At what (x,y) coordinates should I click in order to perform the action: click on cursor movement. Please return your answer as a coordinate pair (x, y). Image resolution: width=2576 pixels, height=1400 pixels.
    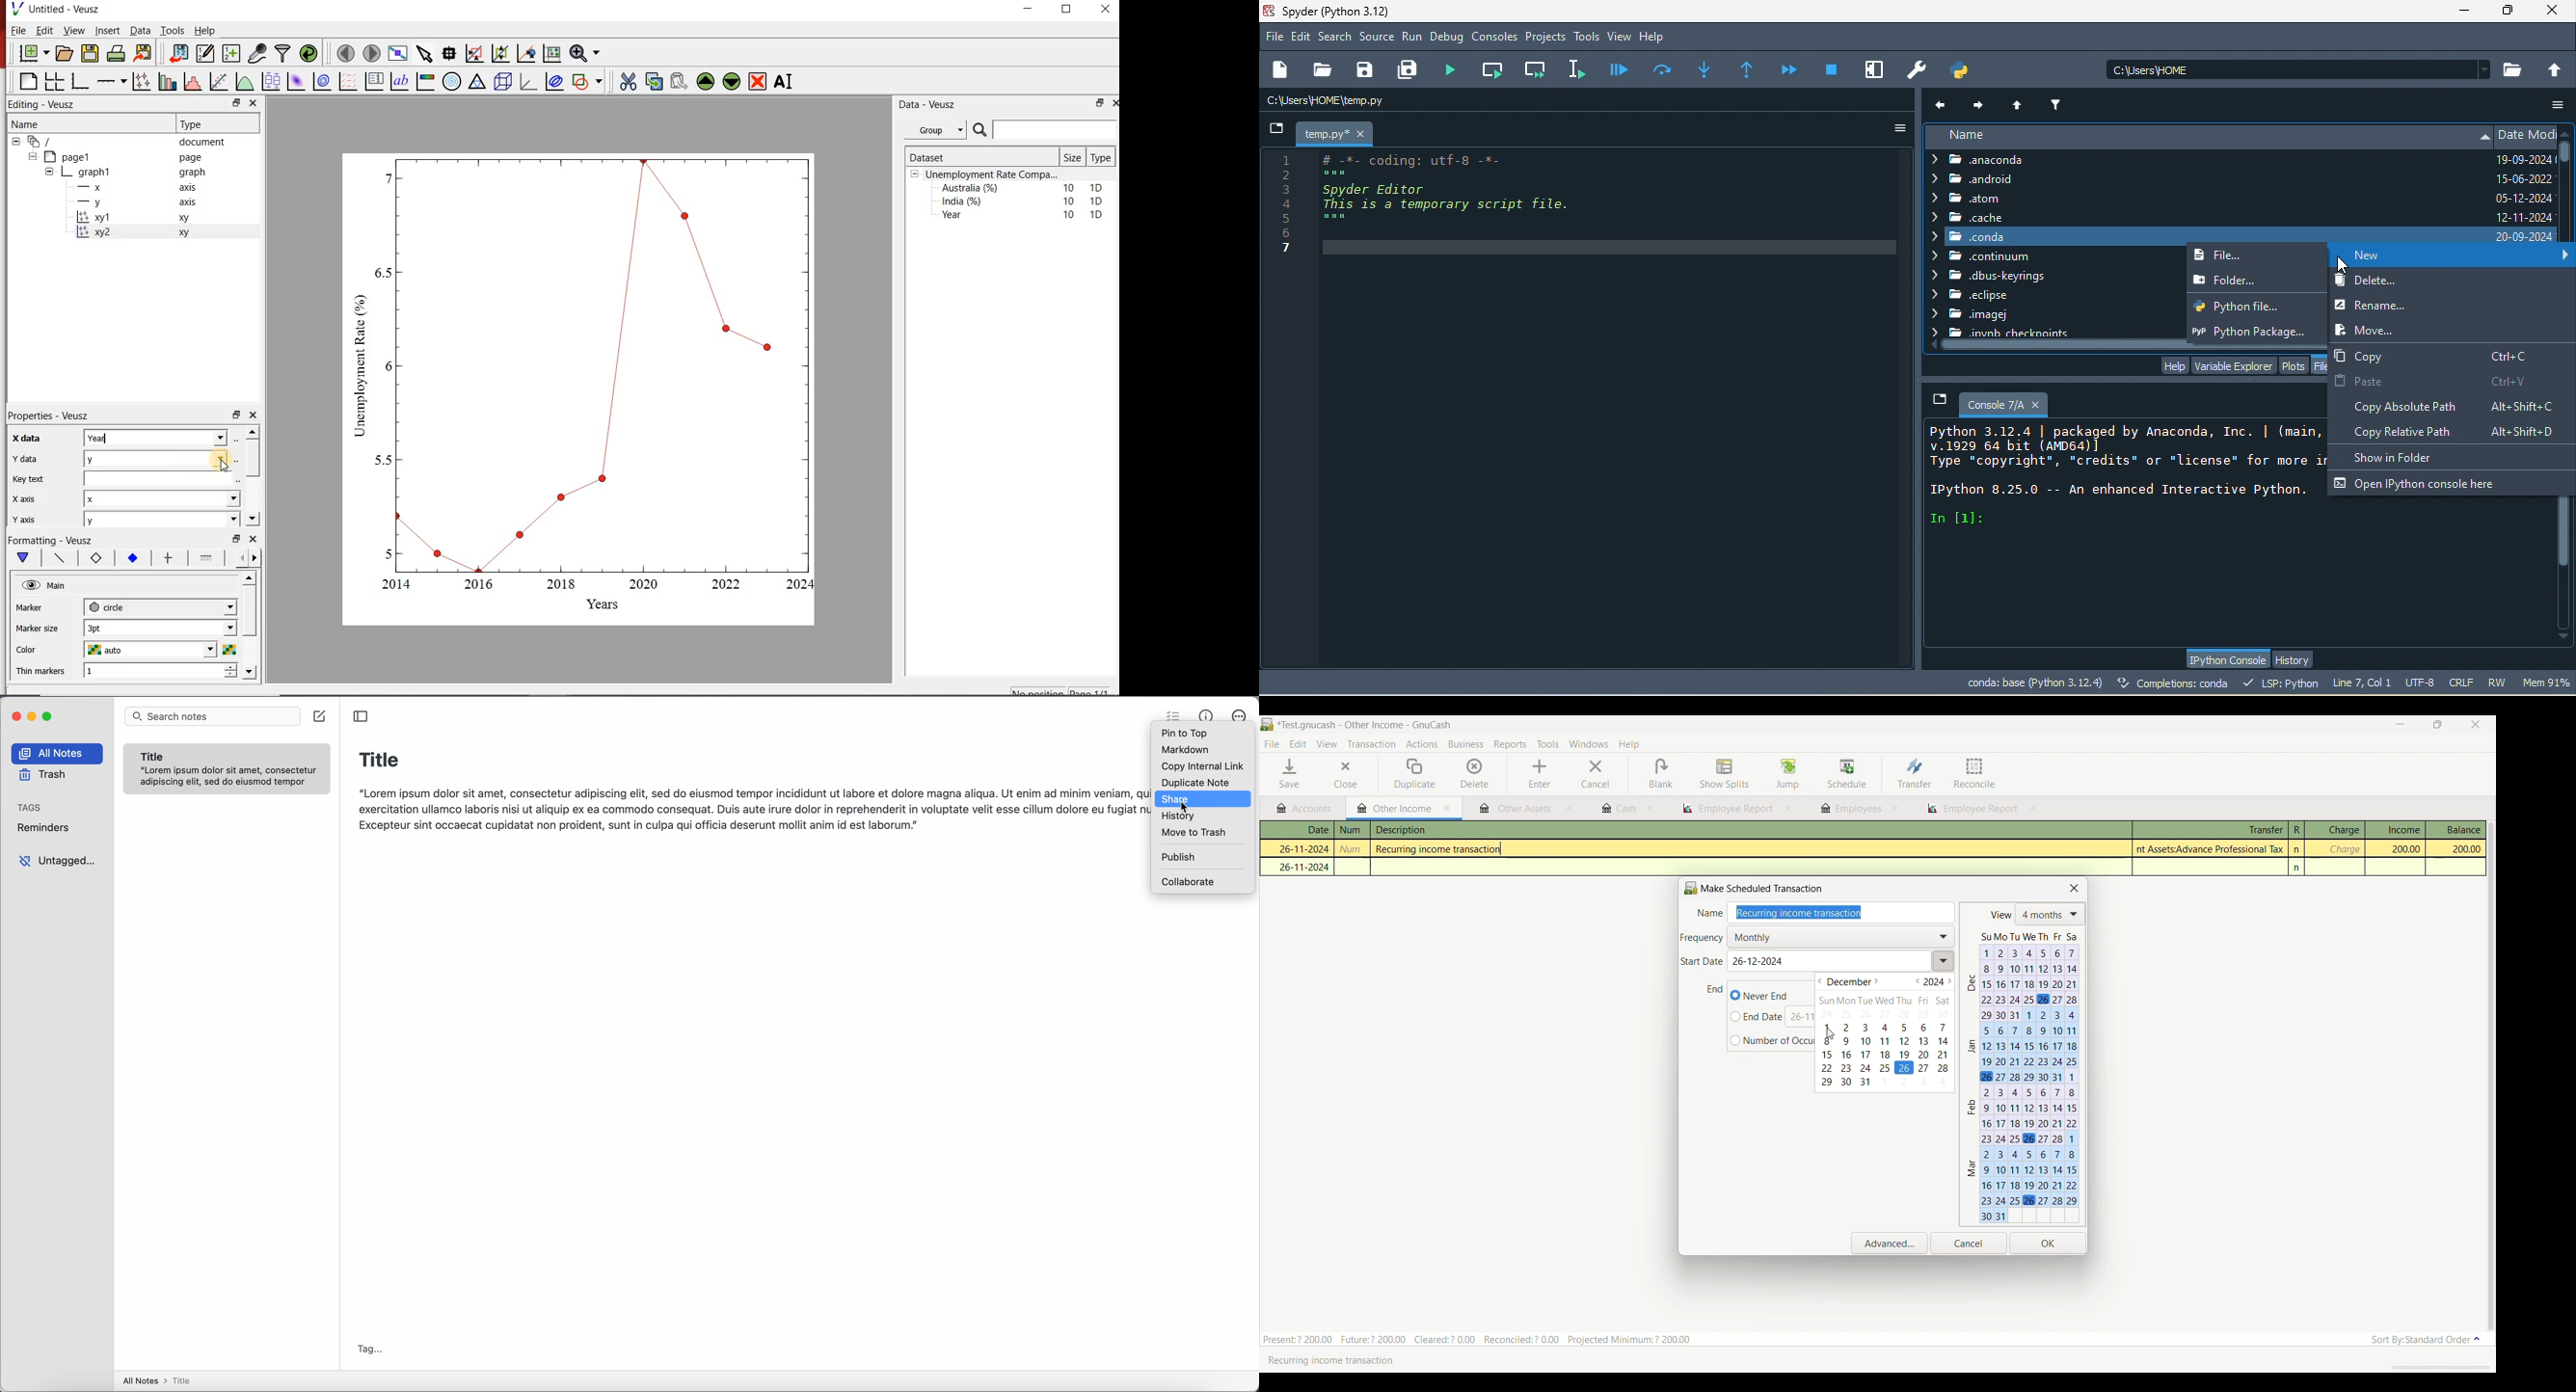
    Looking at the image, I should click on (2345, 267).